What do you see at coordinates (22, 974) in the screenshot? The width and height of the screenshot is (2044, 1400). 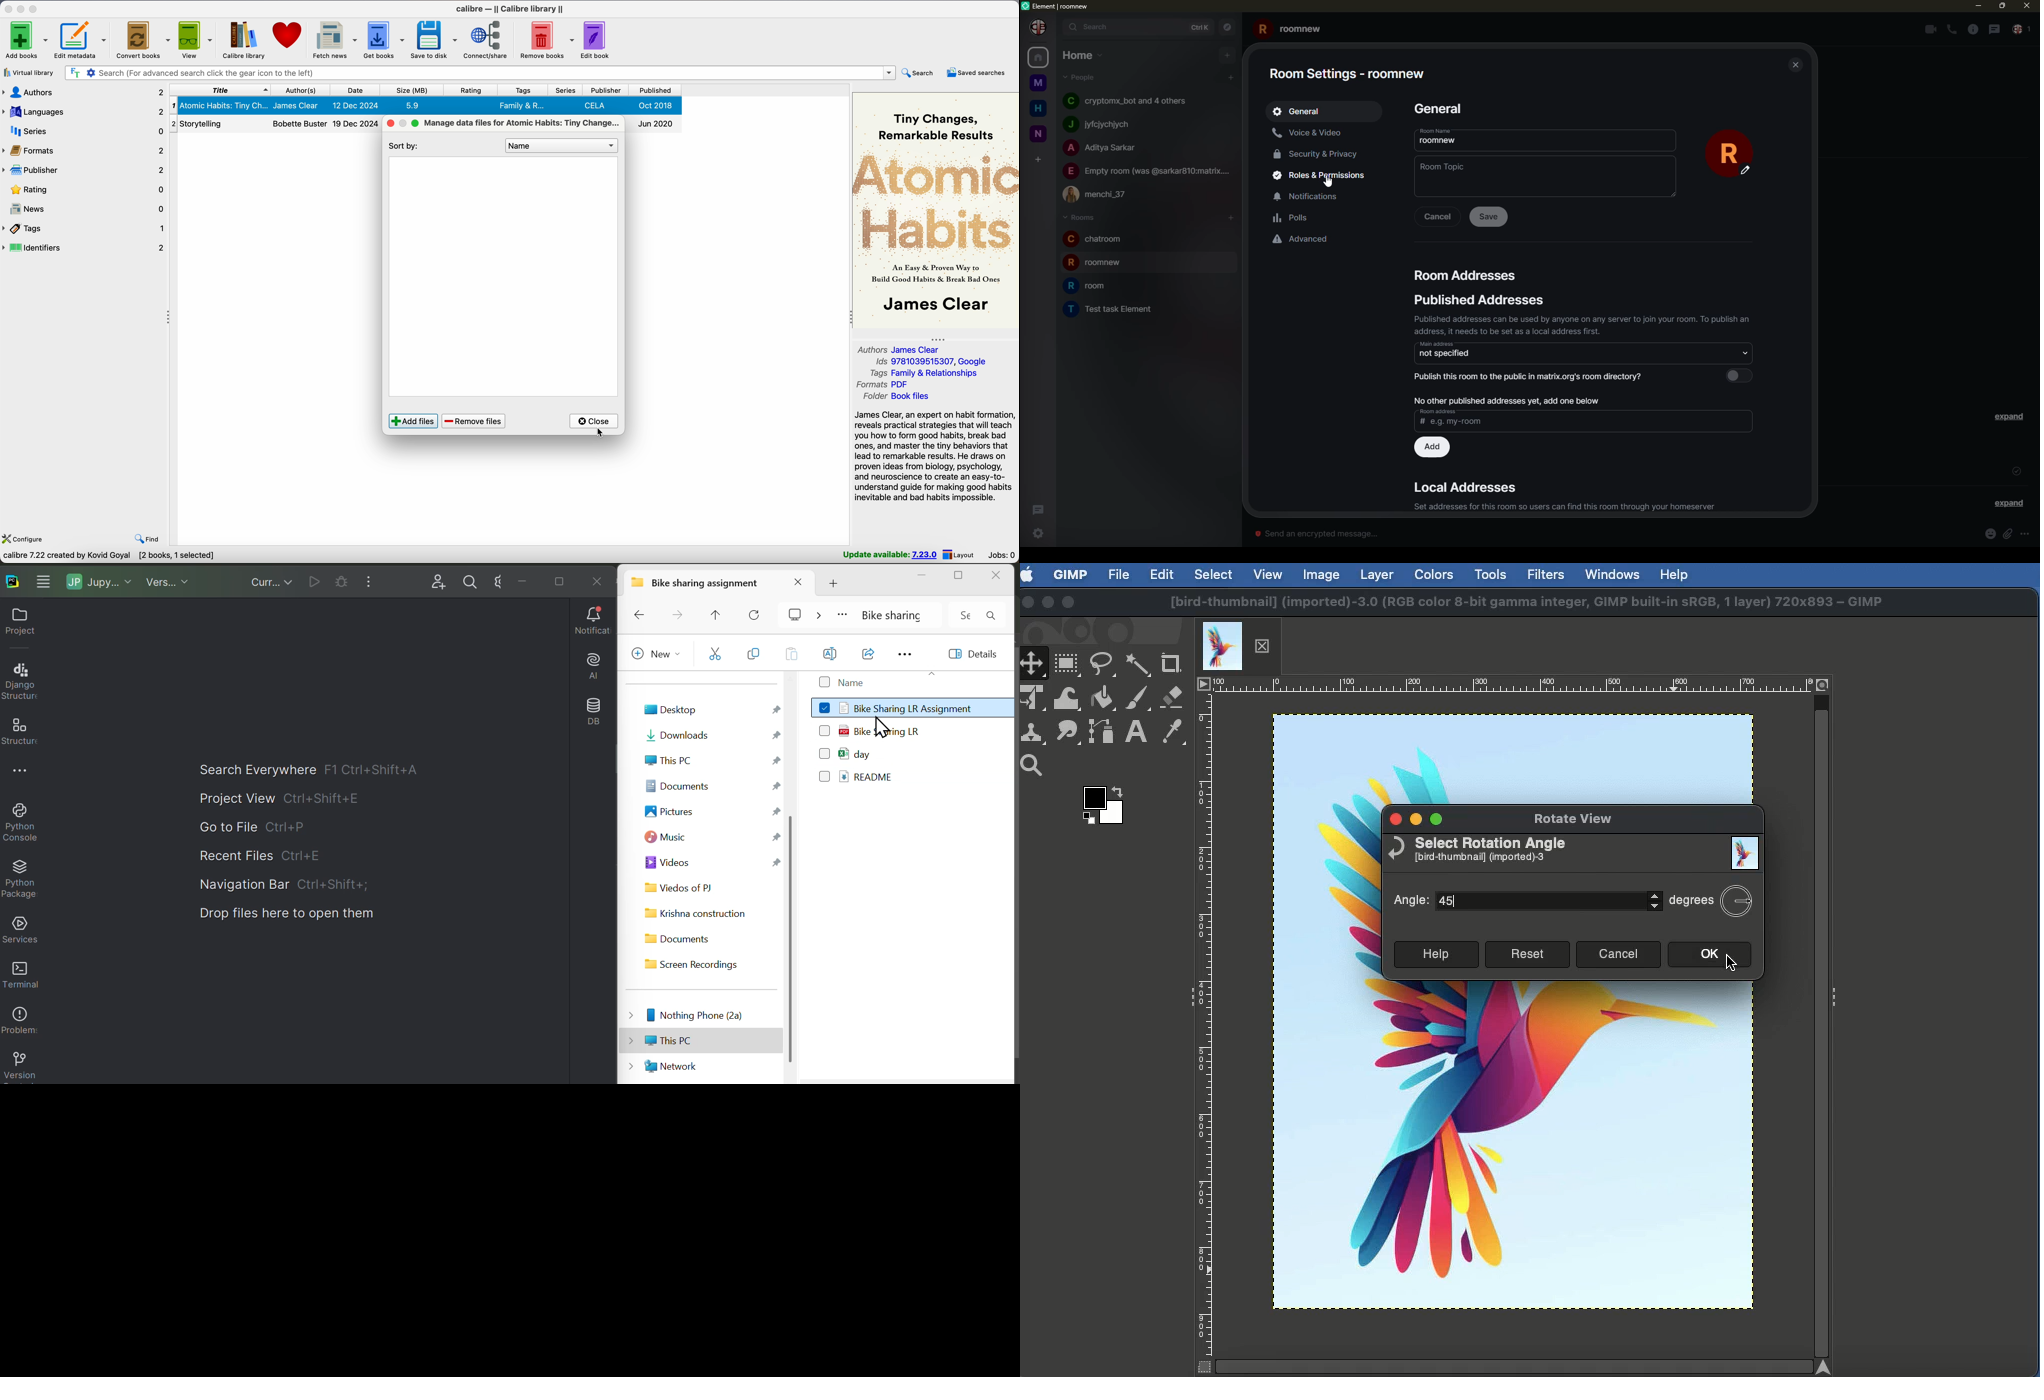 I see `Terminal` at bounding box center [22, 974].